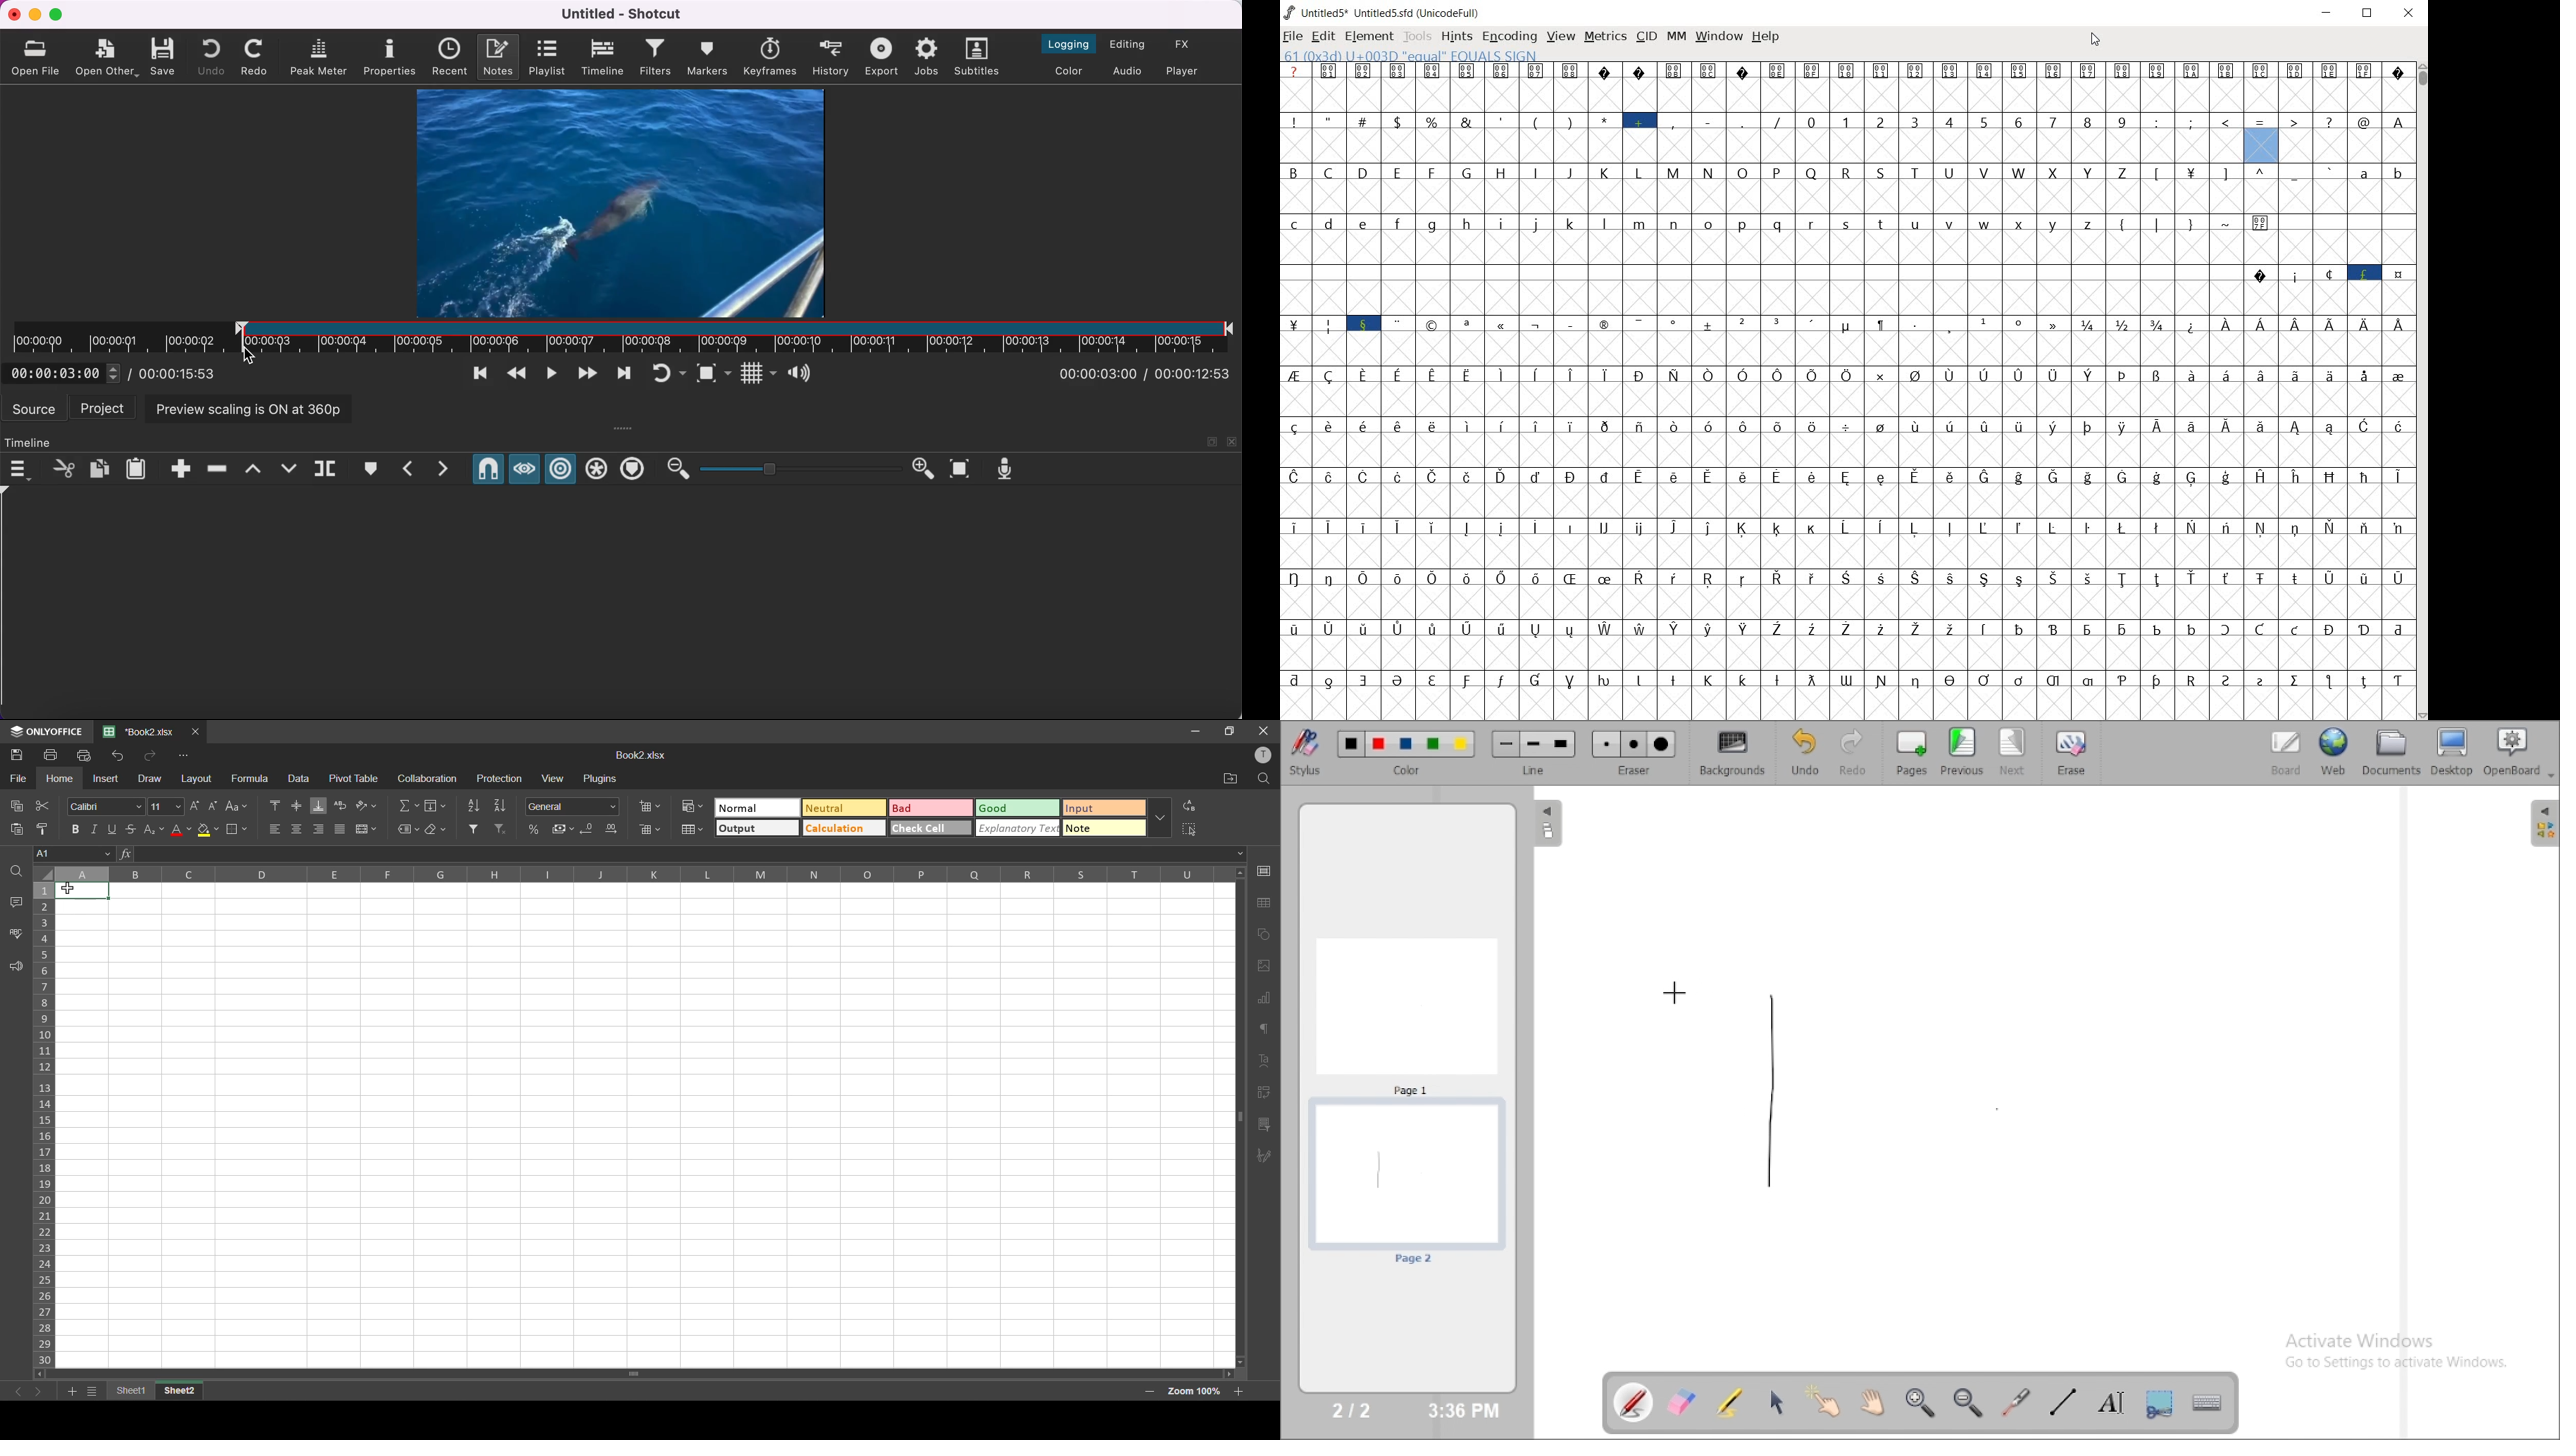  What do you see at coordinates (33, 409) in the screenshot?
I see `source` at bounding box center [33, 409].